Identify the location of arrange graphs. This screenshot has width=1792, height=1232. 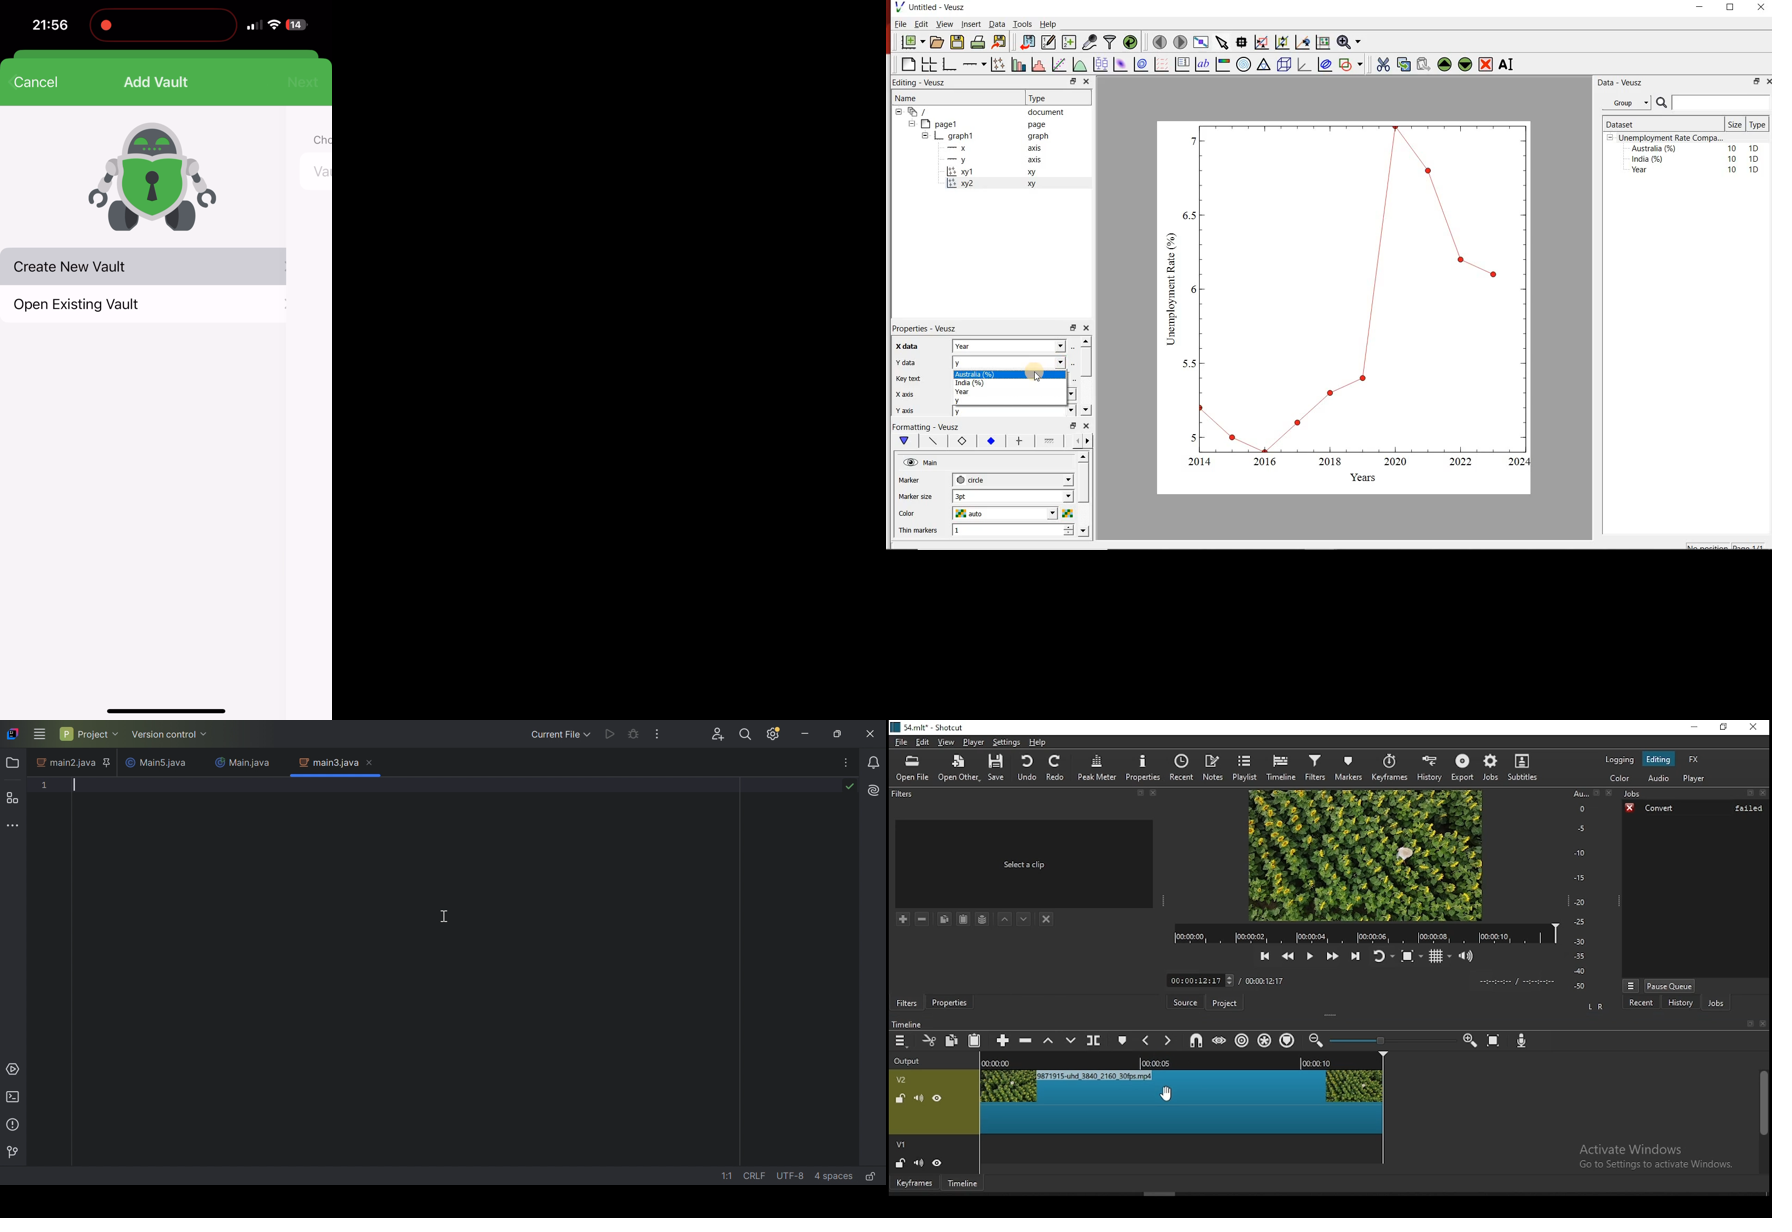
(929, 64).